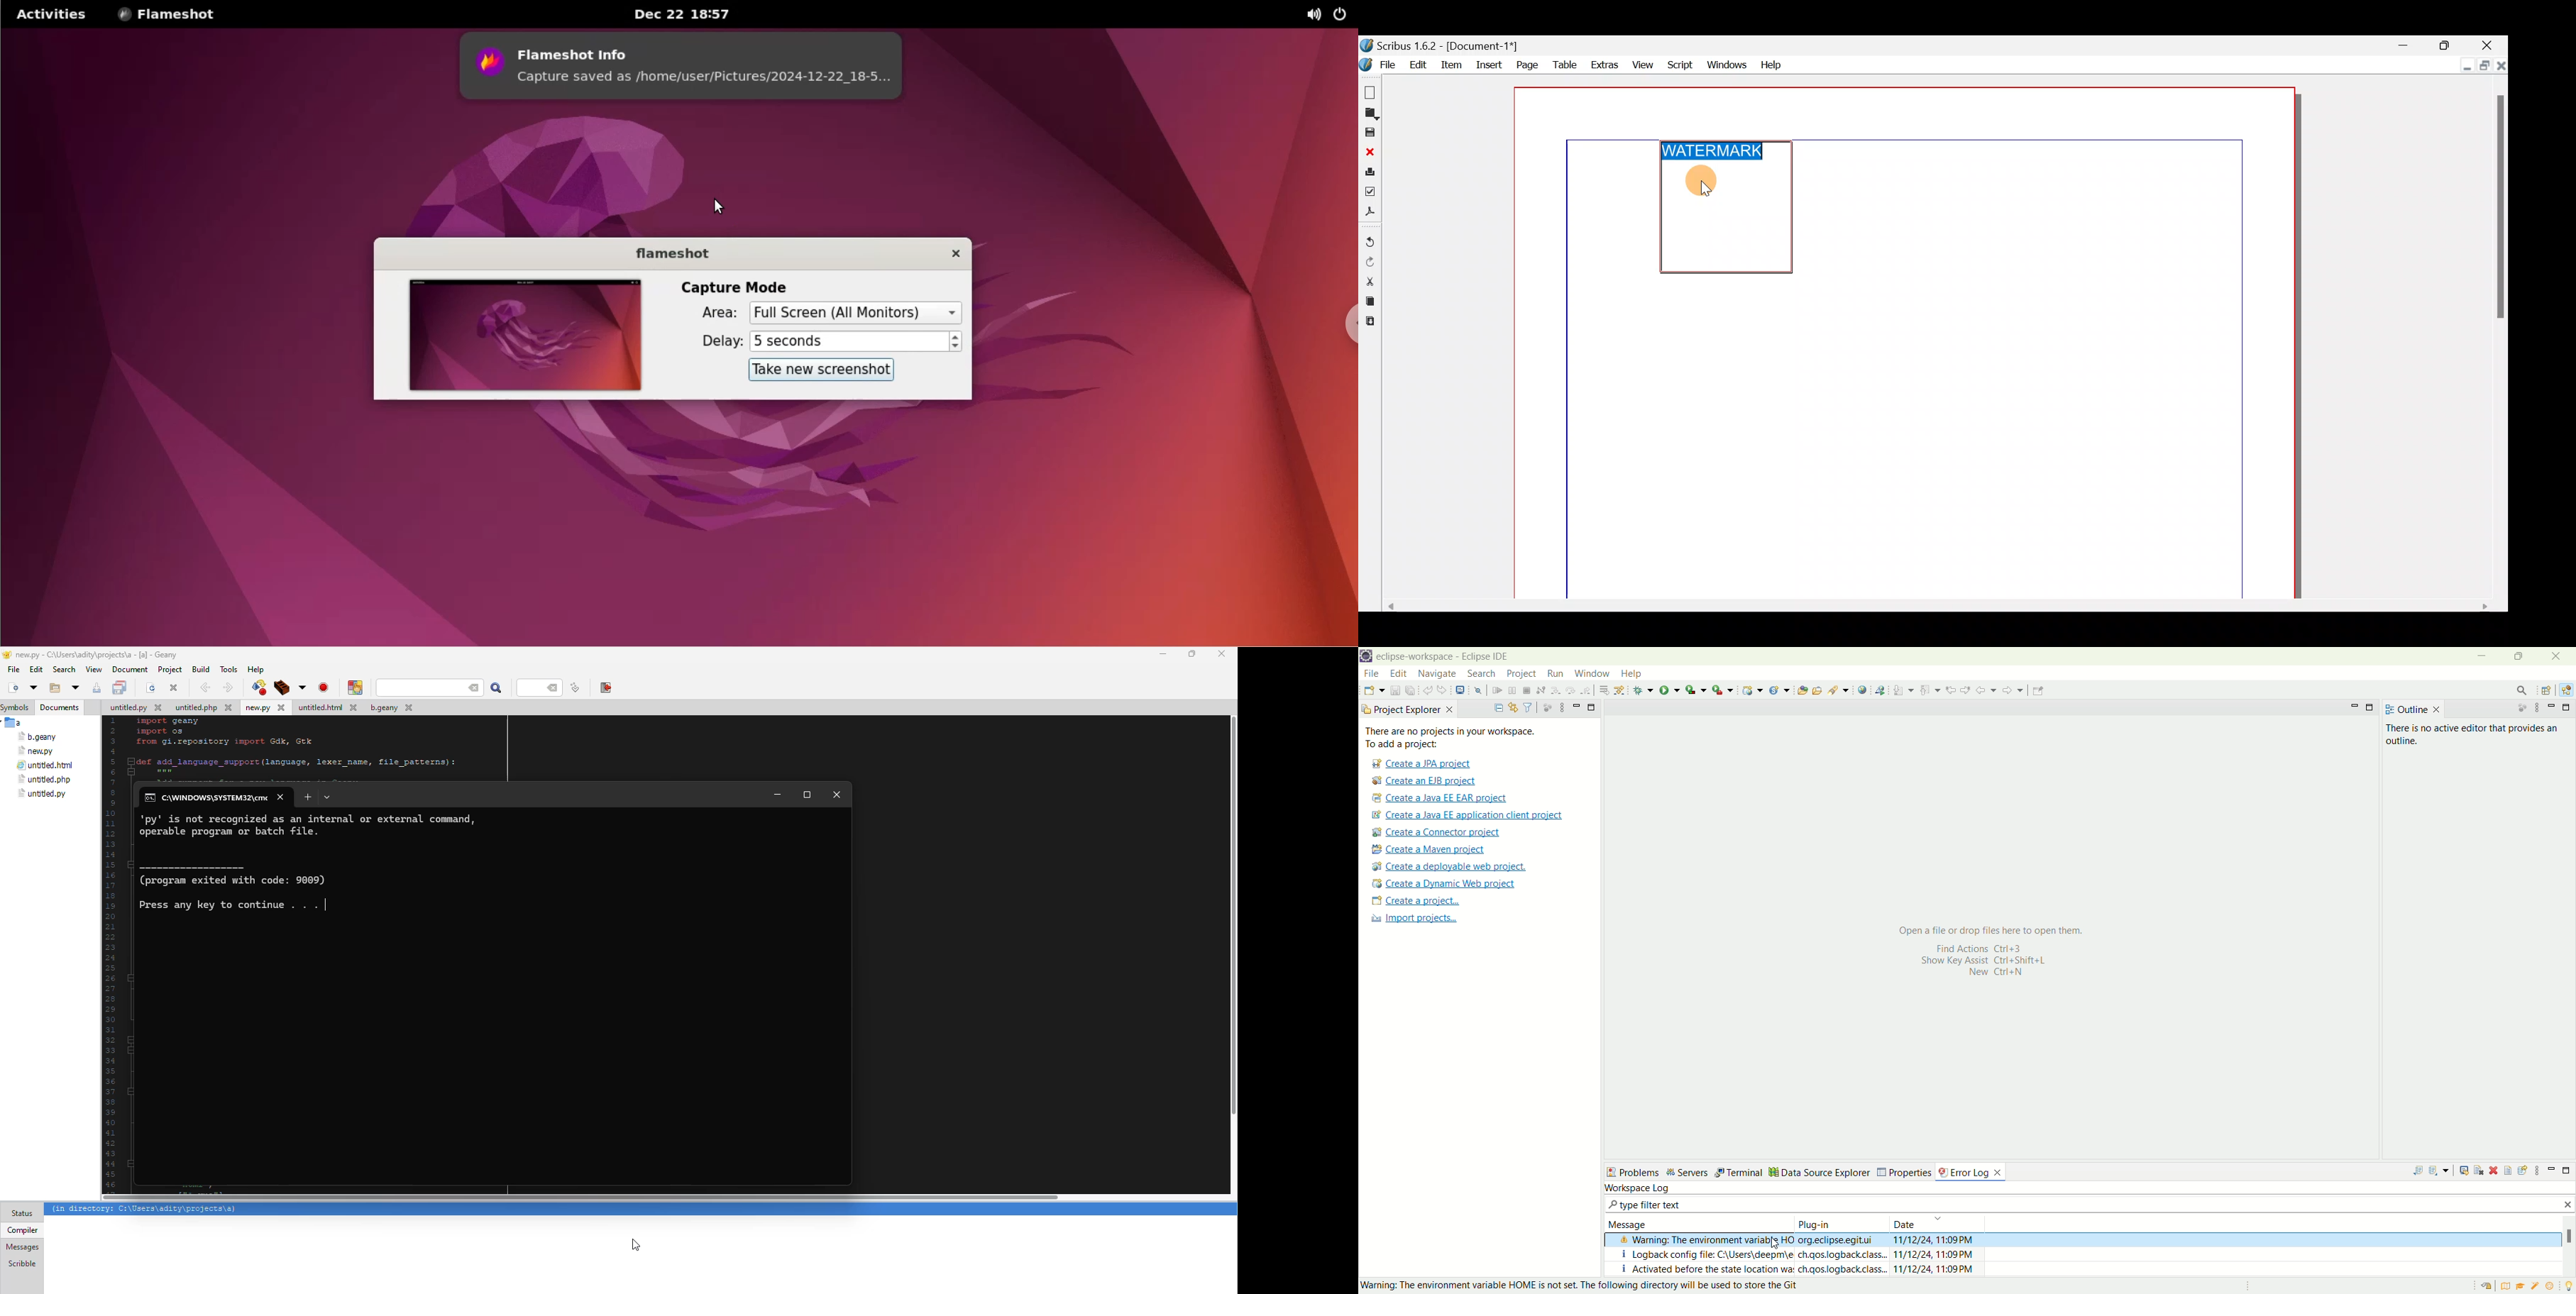 This screenshot has height=1316, width=2576. Describe the element at coordinates (1370, 195) in the screenshot. I see `Preflight verifier` at that location.